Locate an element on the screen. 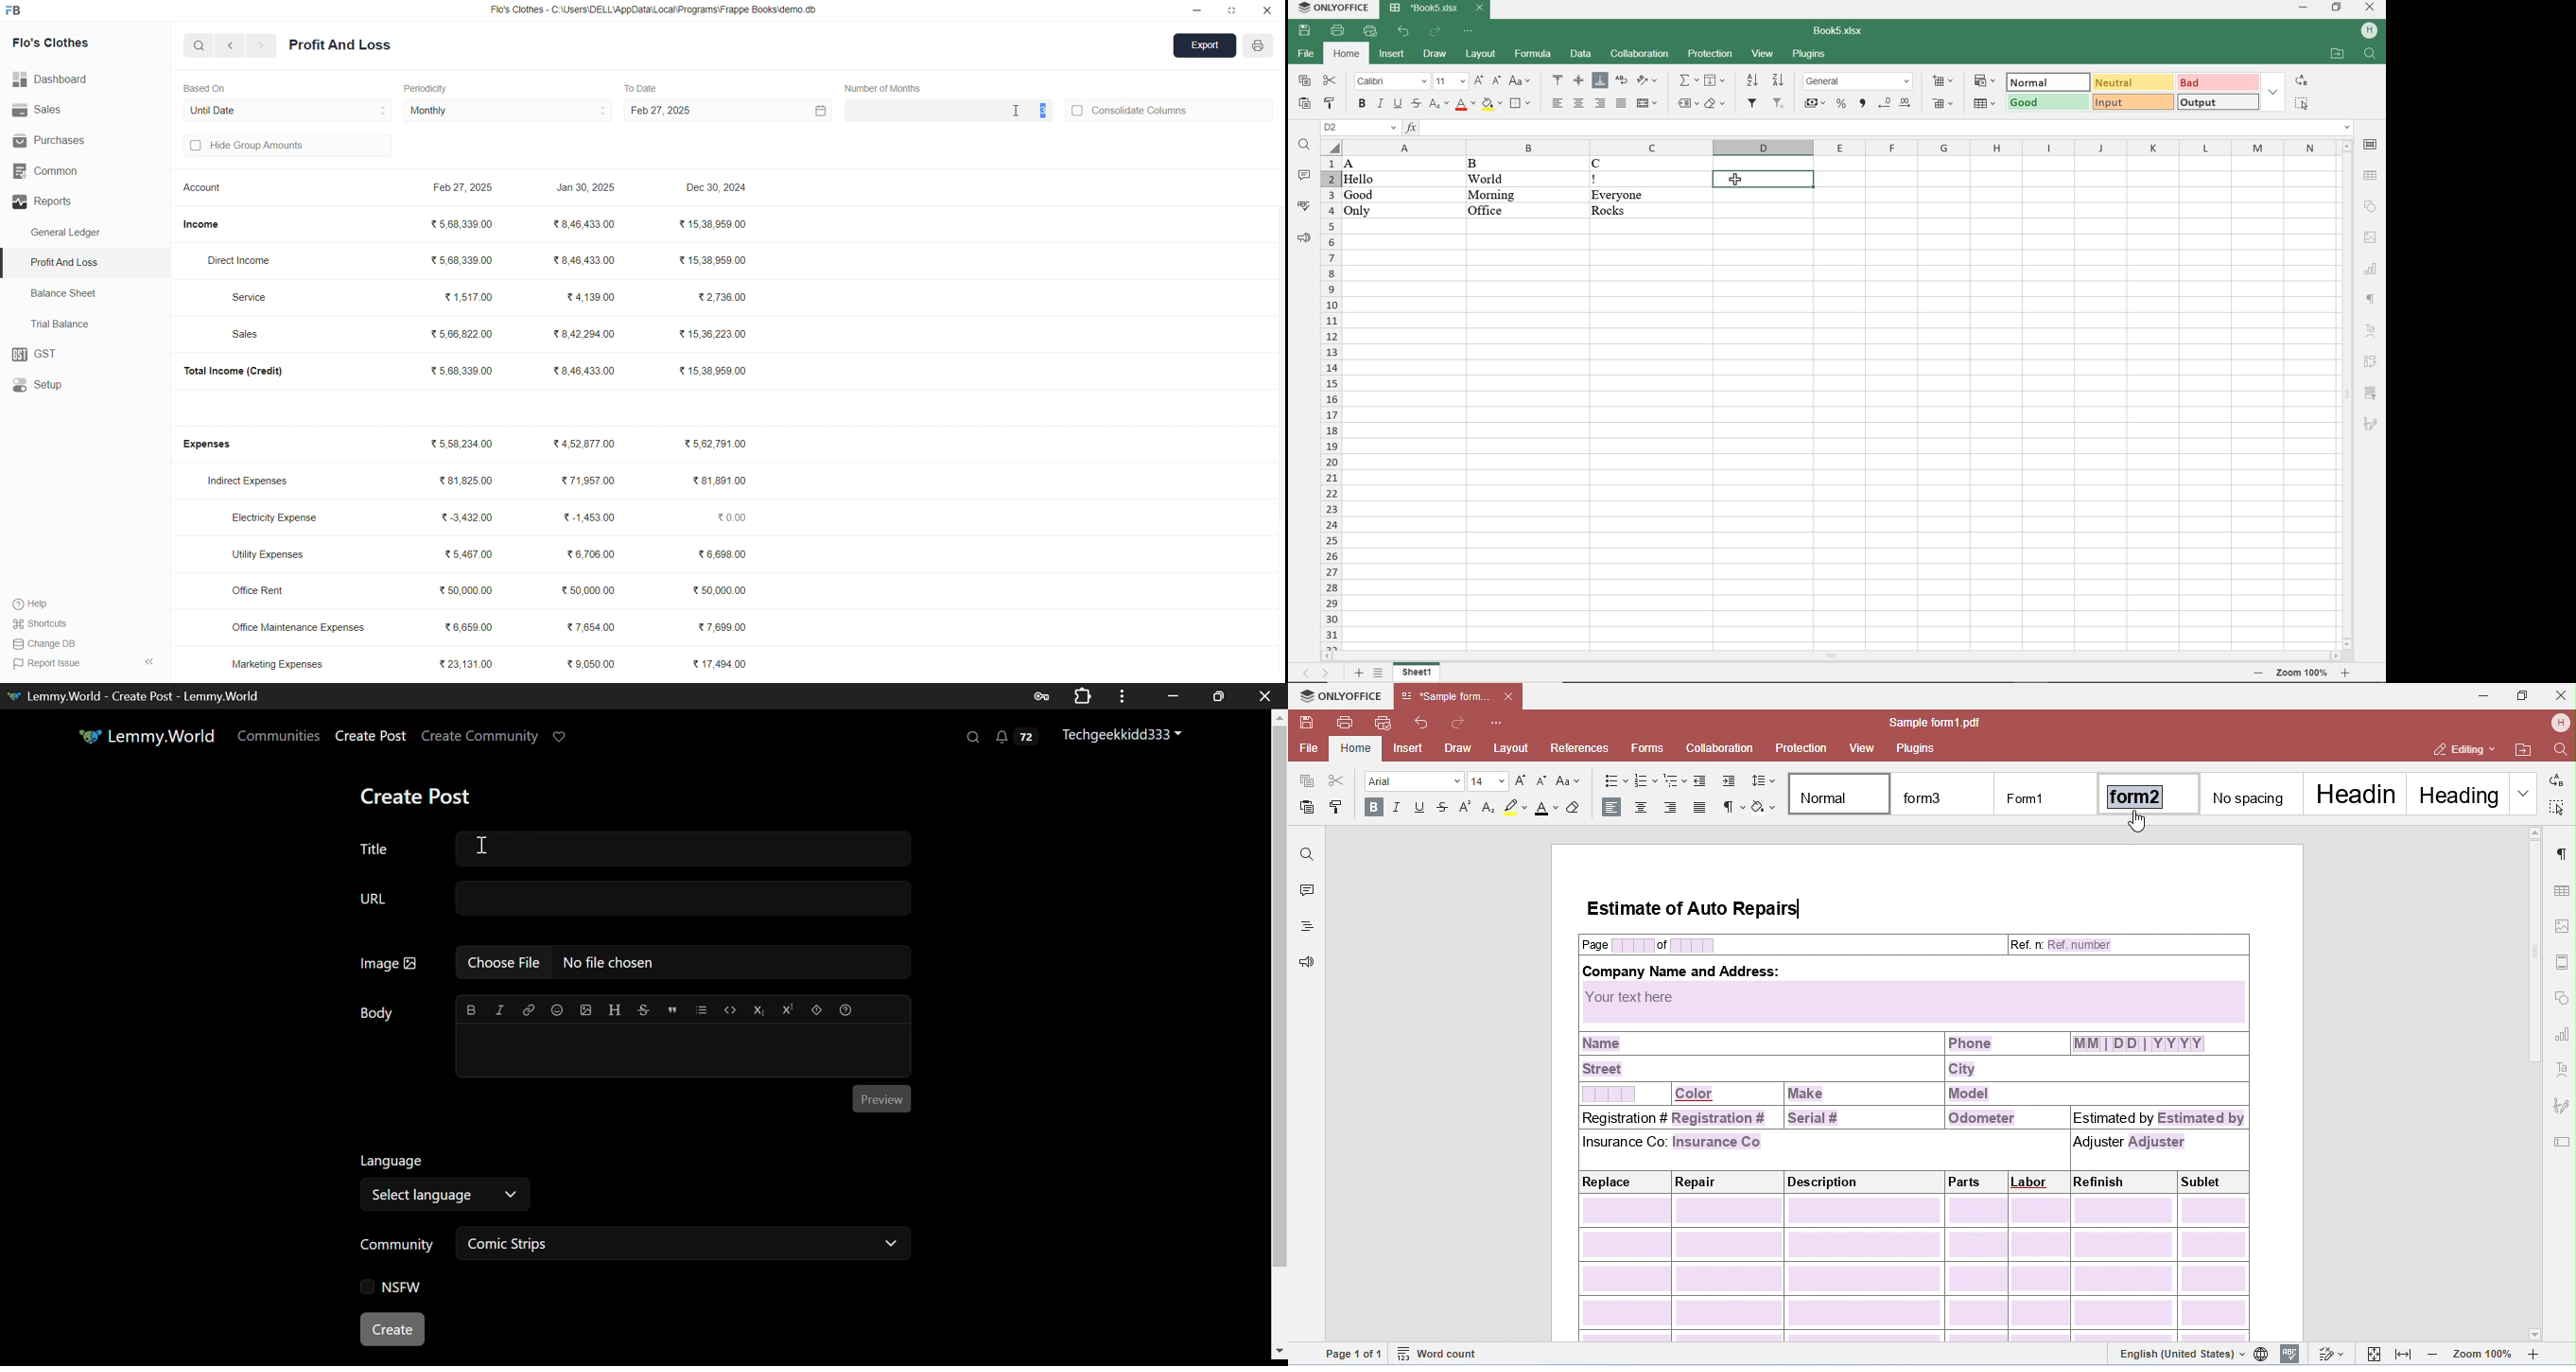 This screenshot has width=2576, height=1372. Income is located at coordinates (206, 224).